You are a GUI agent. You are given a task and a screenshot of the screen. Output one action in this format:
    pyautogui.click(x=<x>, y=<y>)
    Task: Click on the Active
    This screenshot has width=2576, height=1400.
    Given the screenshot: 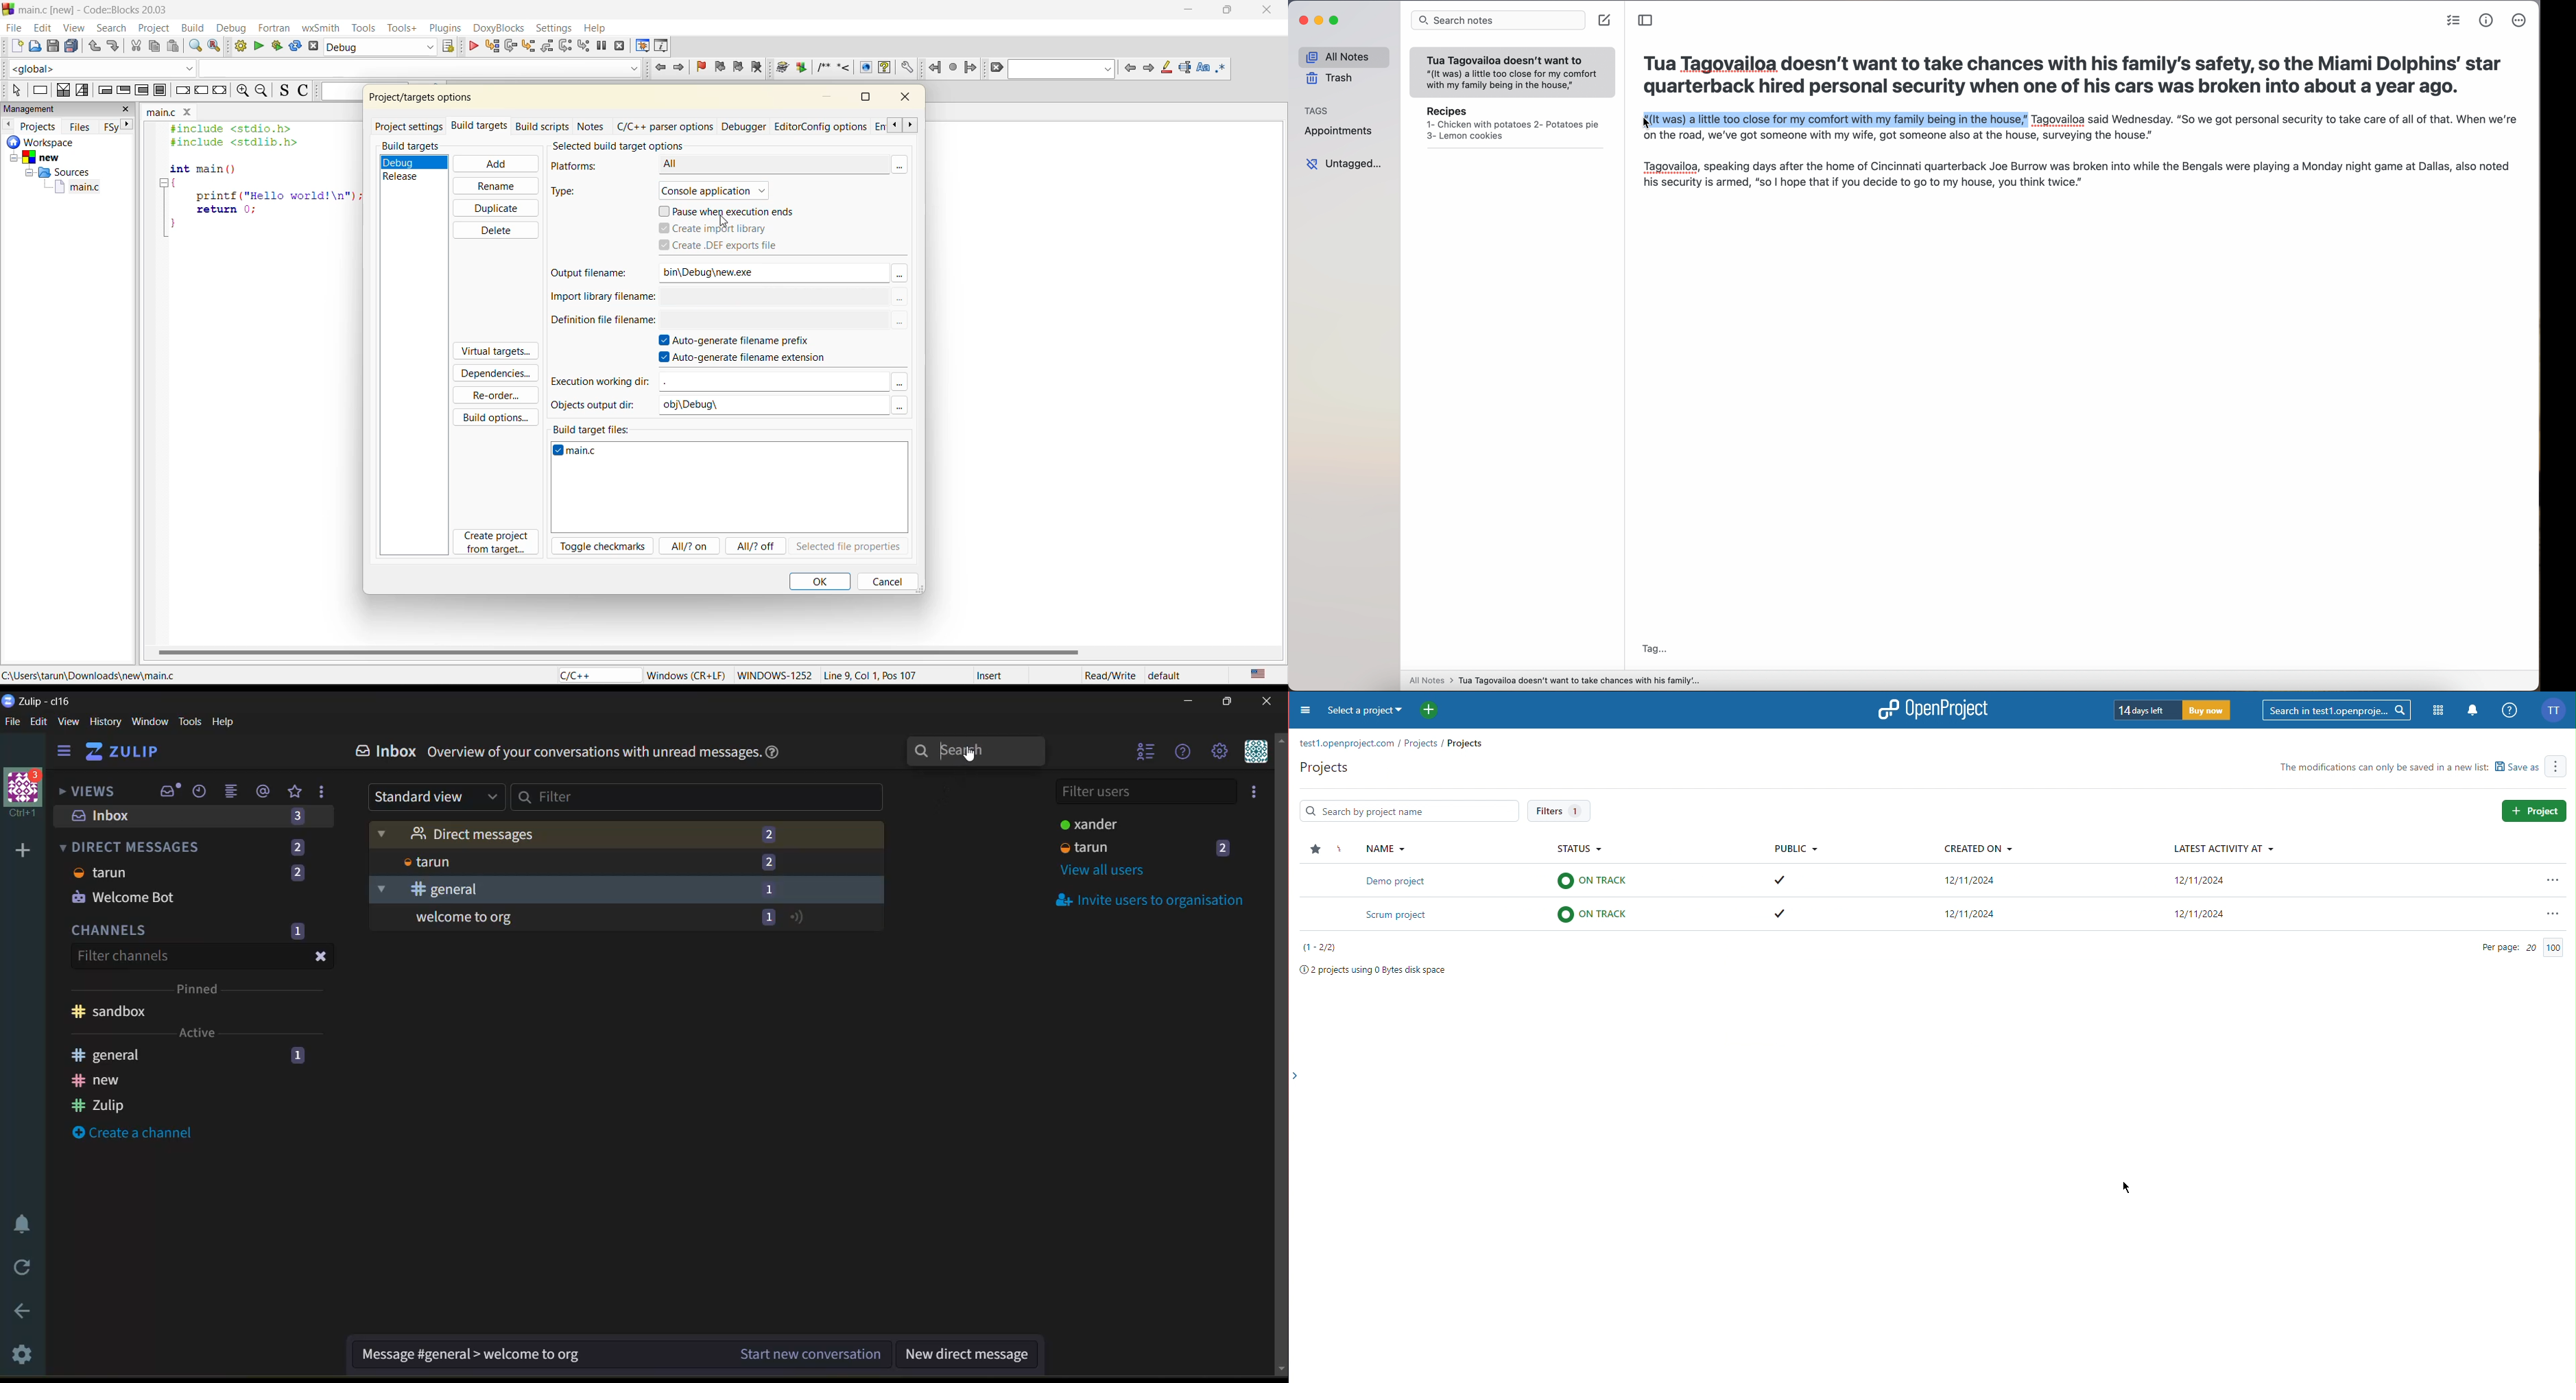 What is the action you would take?
    pyautogui.click(x=197, y=1032)
    